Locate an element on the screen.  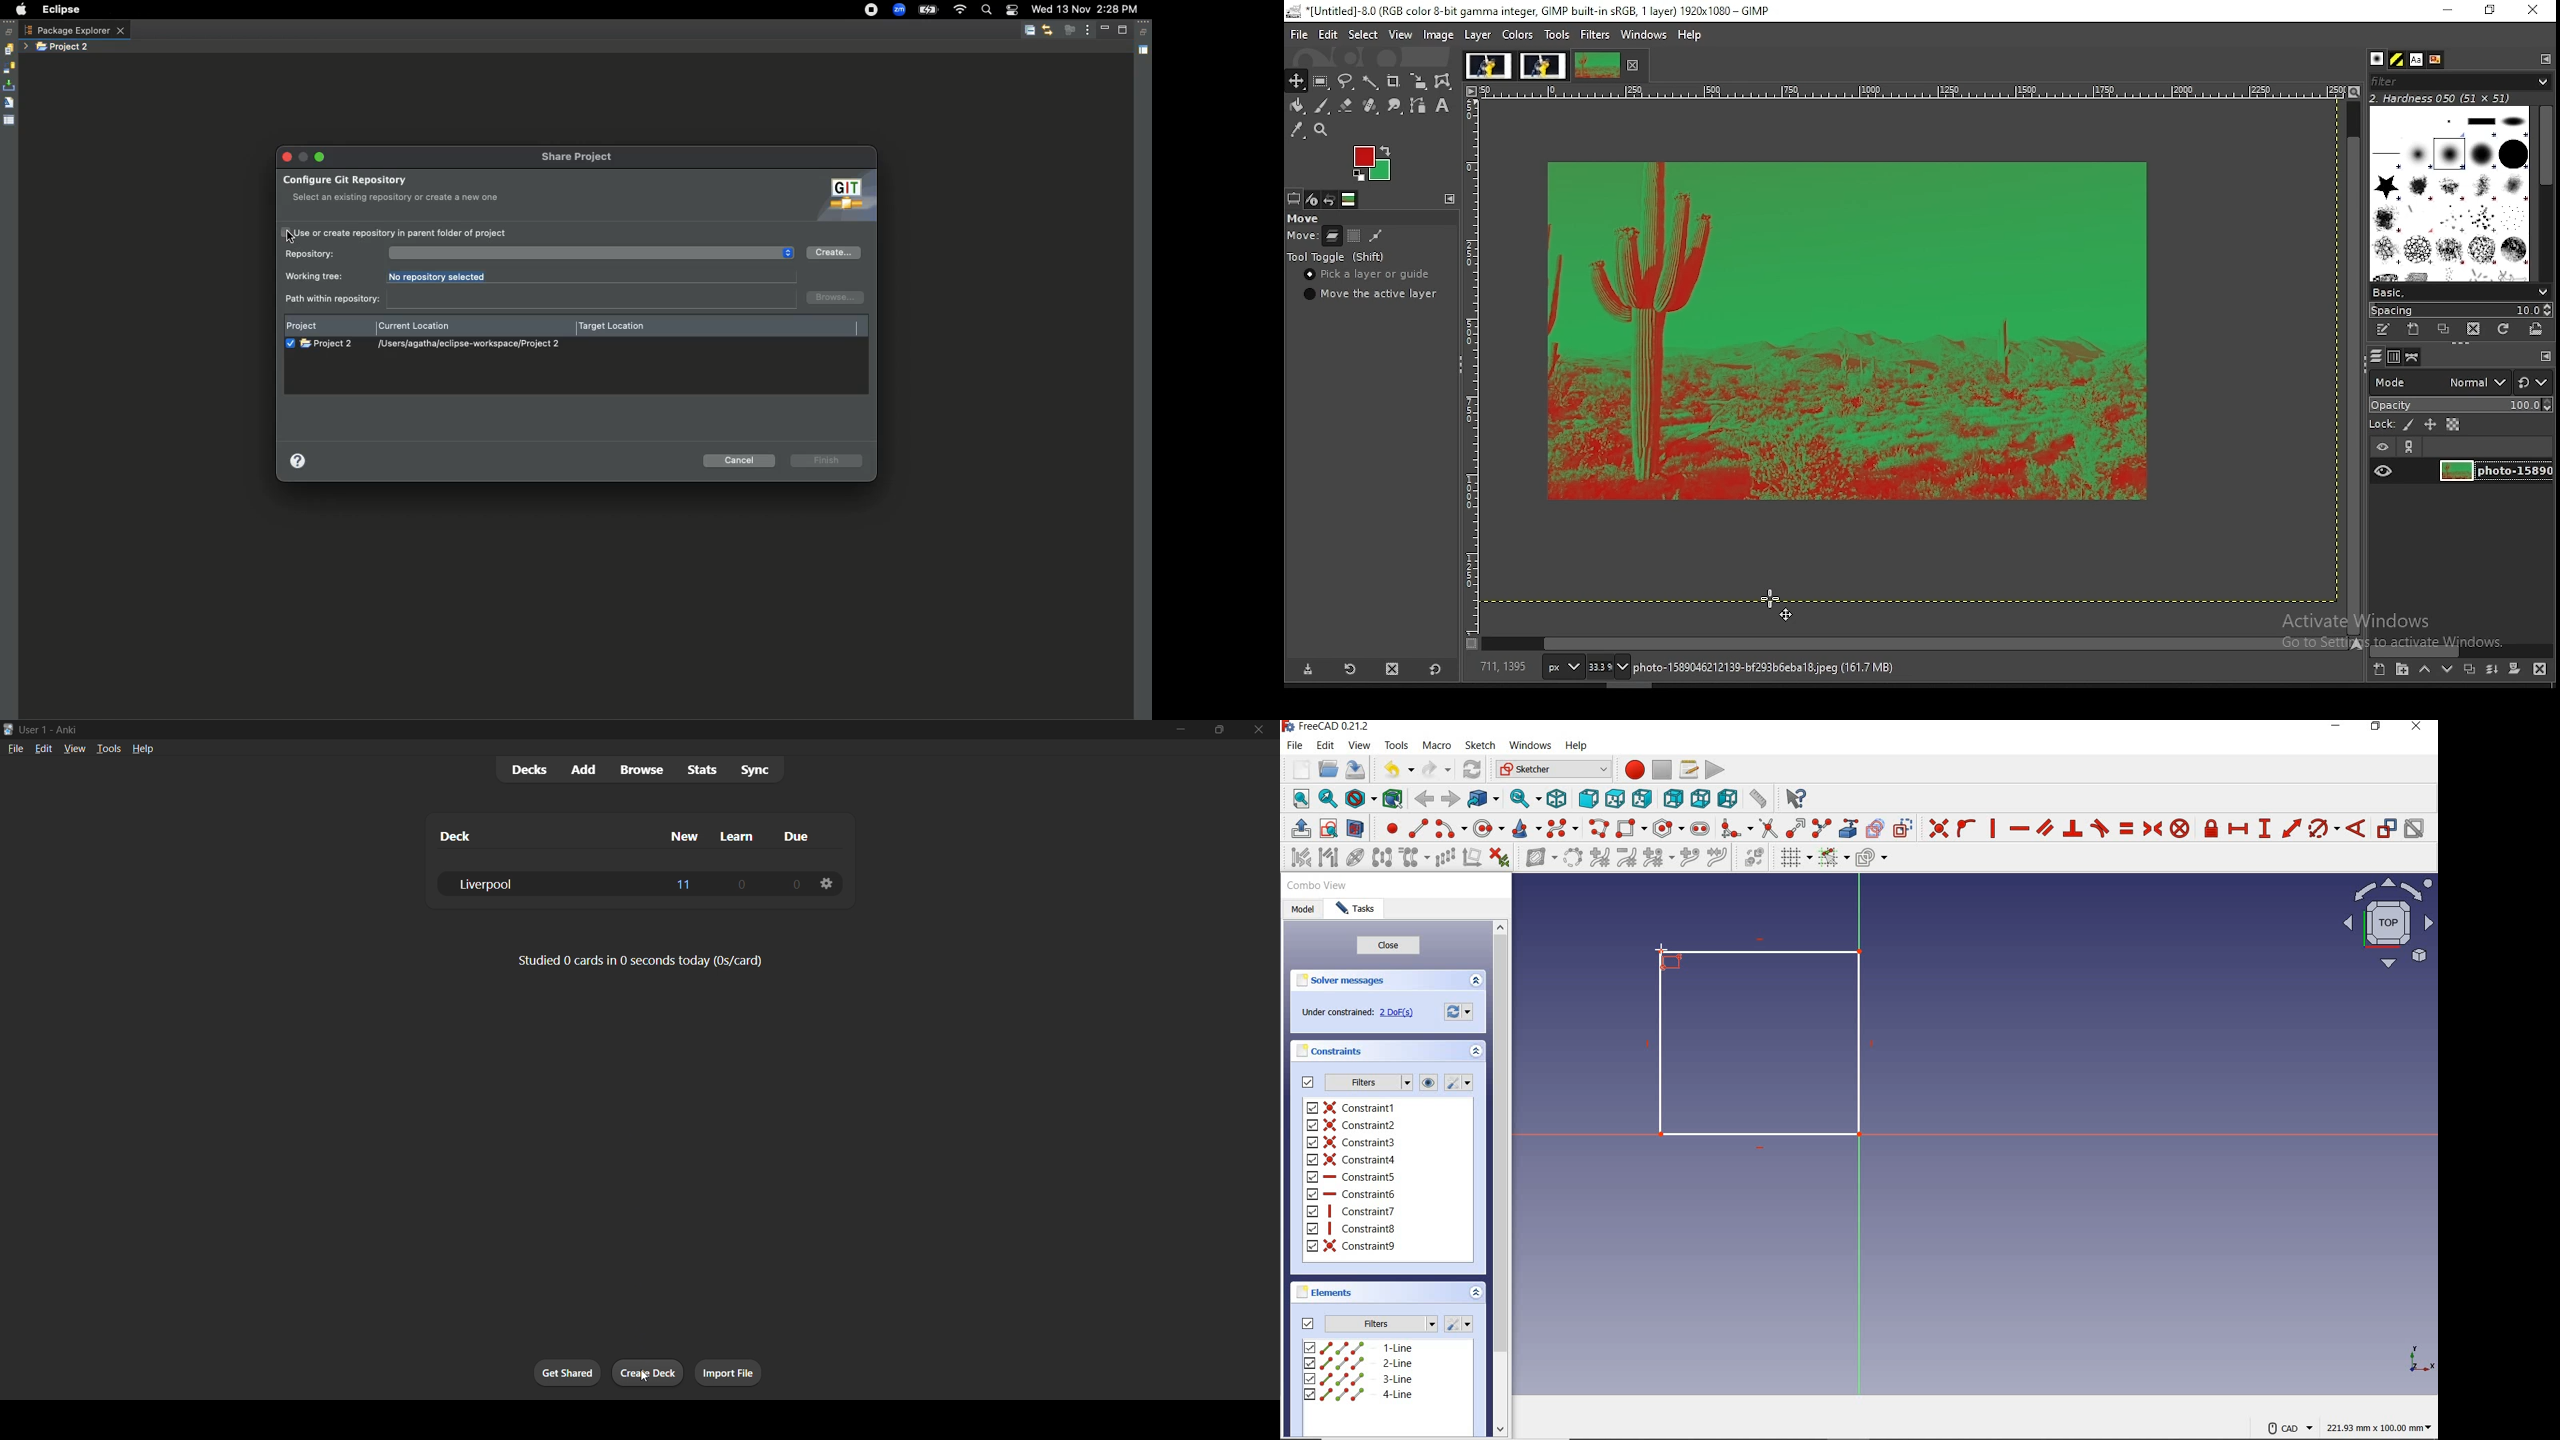
create deck is located at coordinates (651, 1374).